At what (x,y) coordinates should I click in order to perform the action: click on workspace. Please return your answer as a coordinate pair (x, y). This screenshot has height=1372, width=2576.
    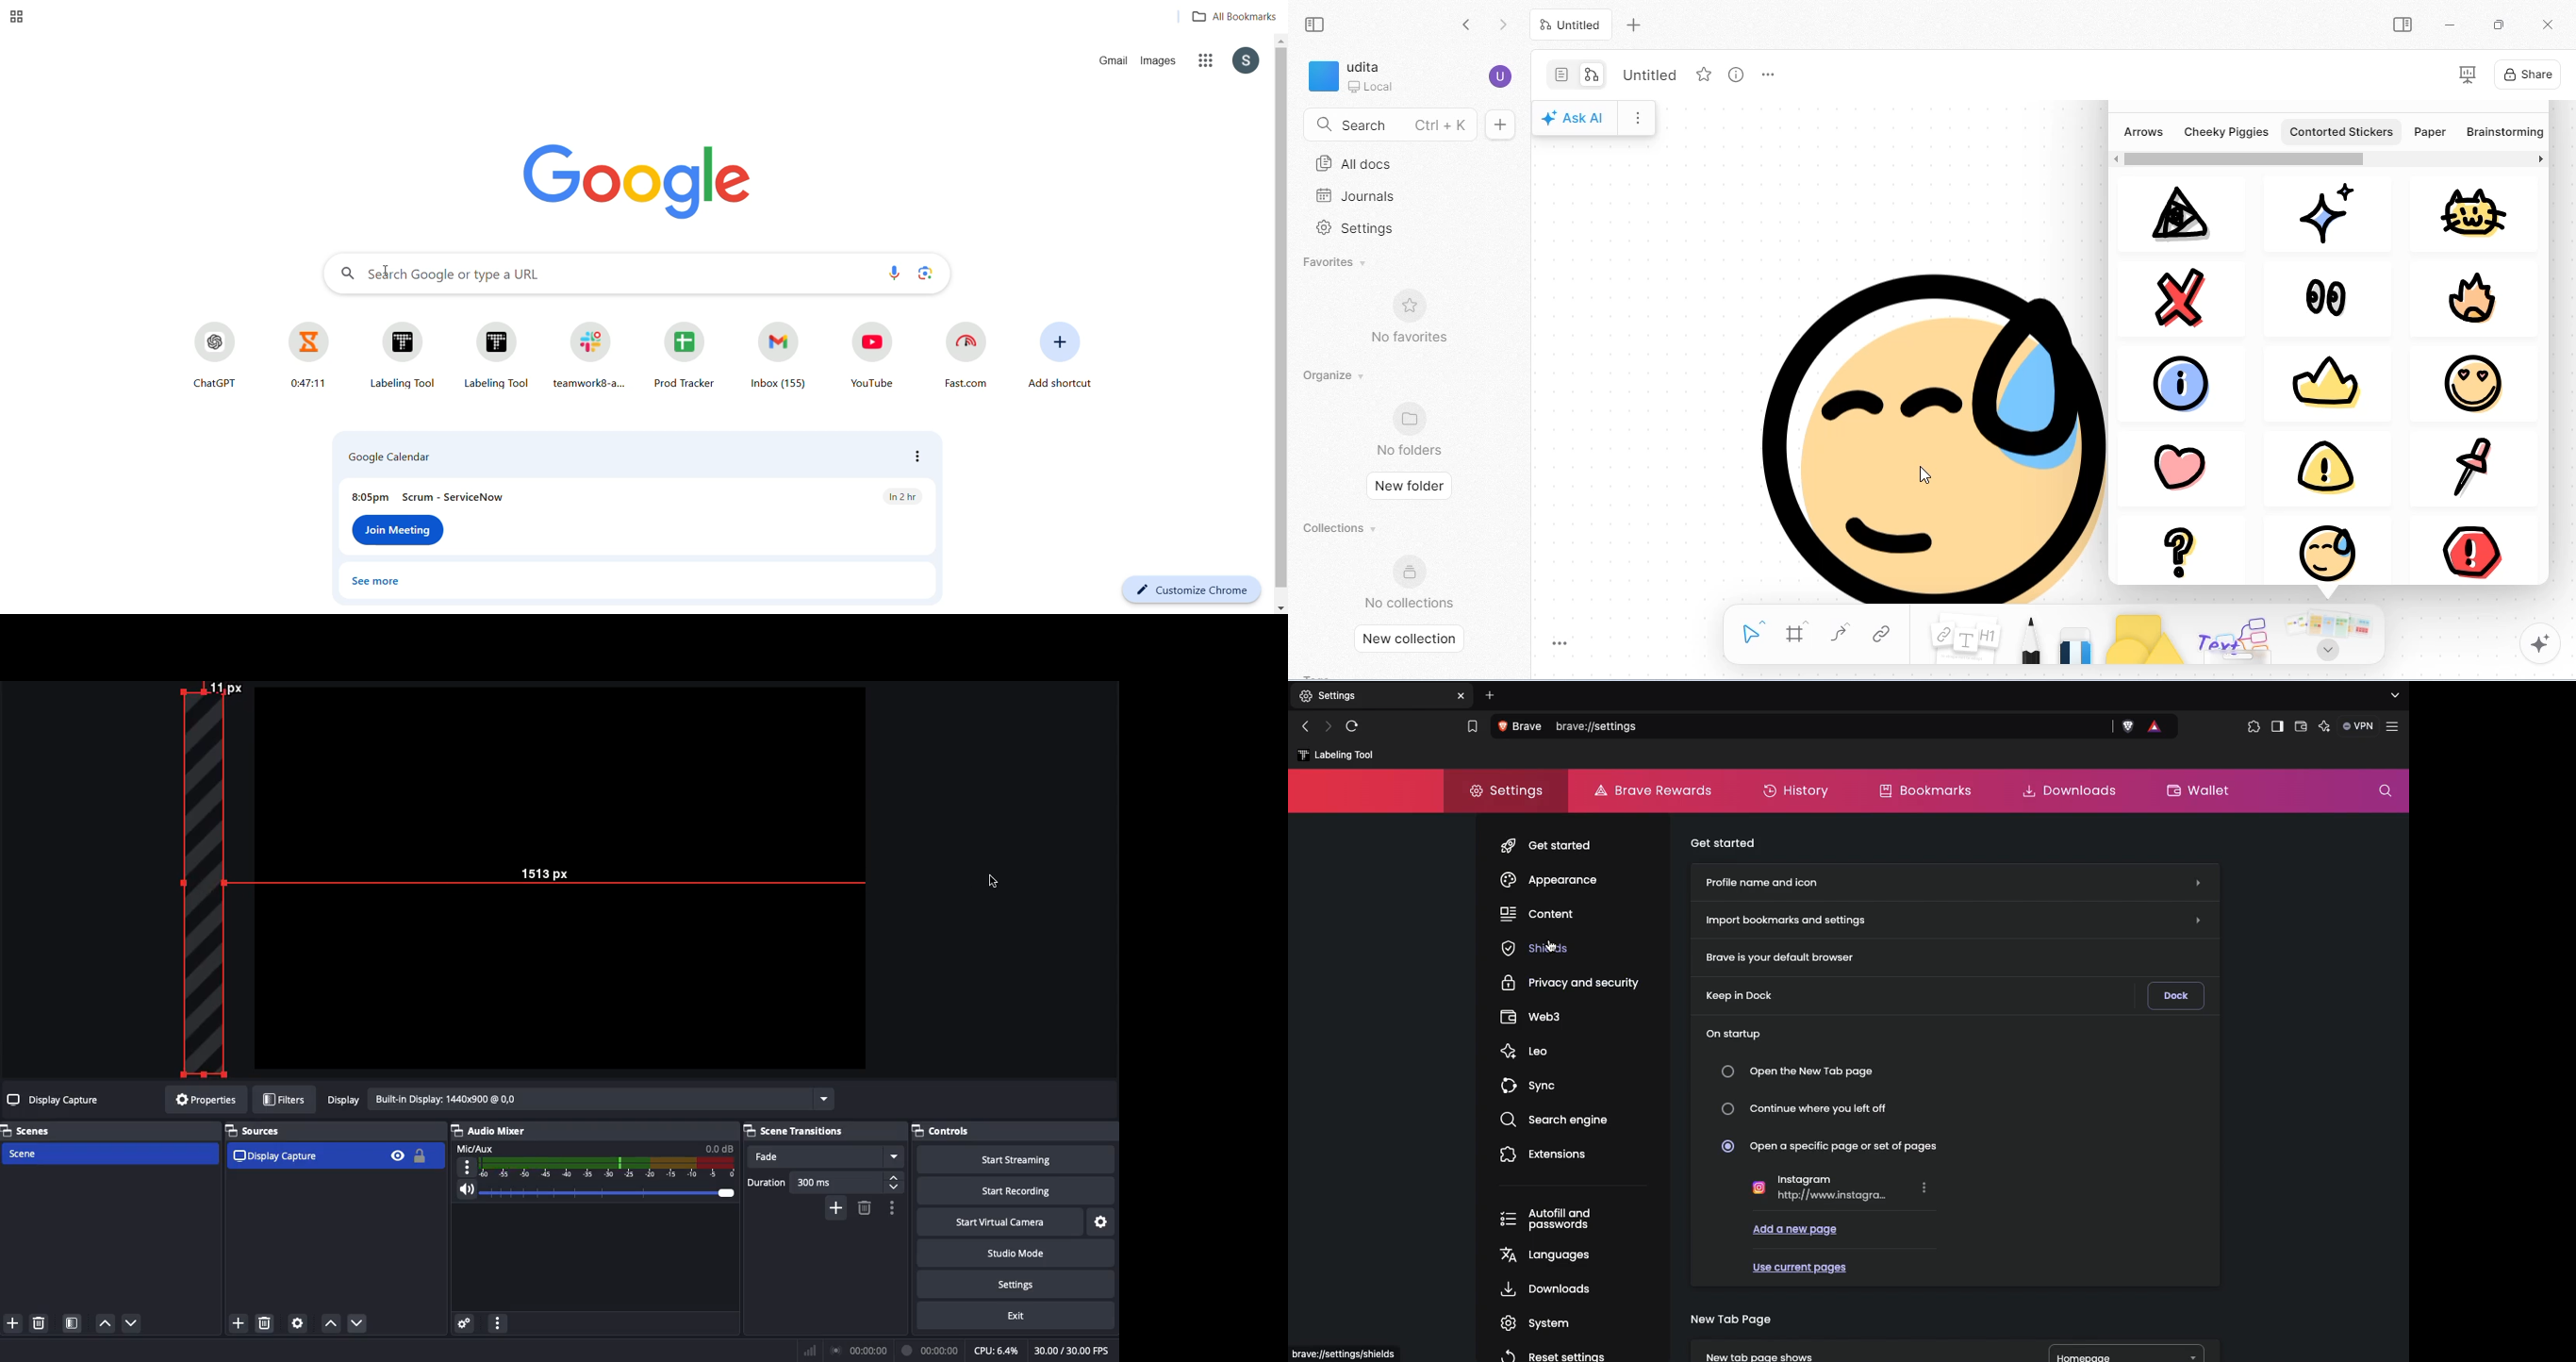
    Looking at the image, I should click on (1353, 76).